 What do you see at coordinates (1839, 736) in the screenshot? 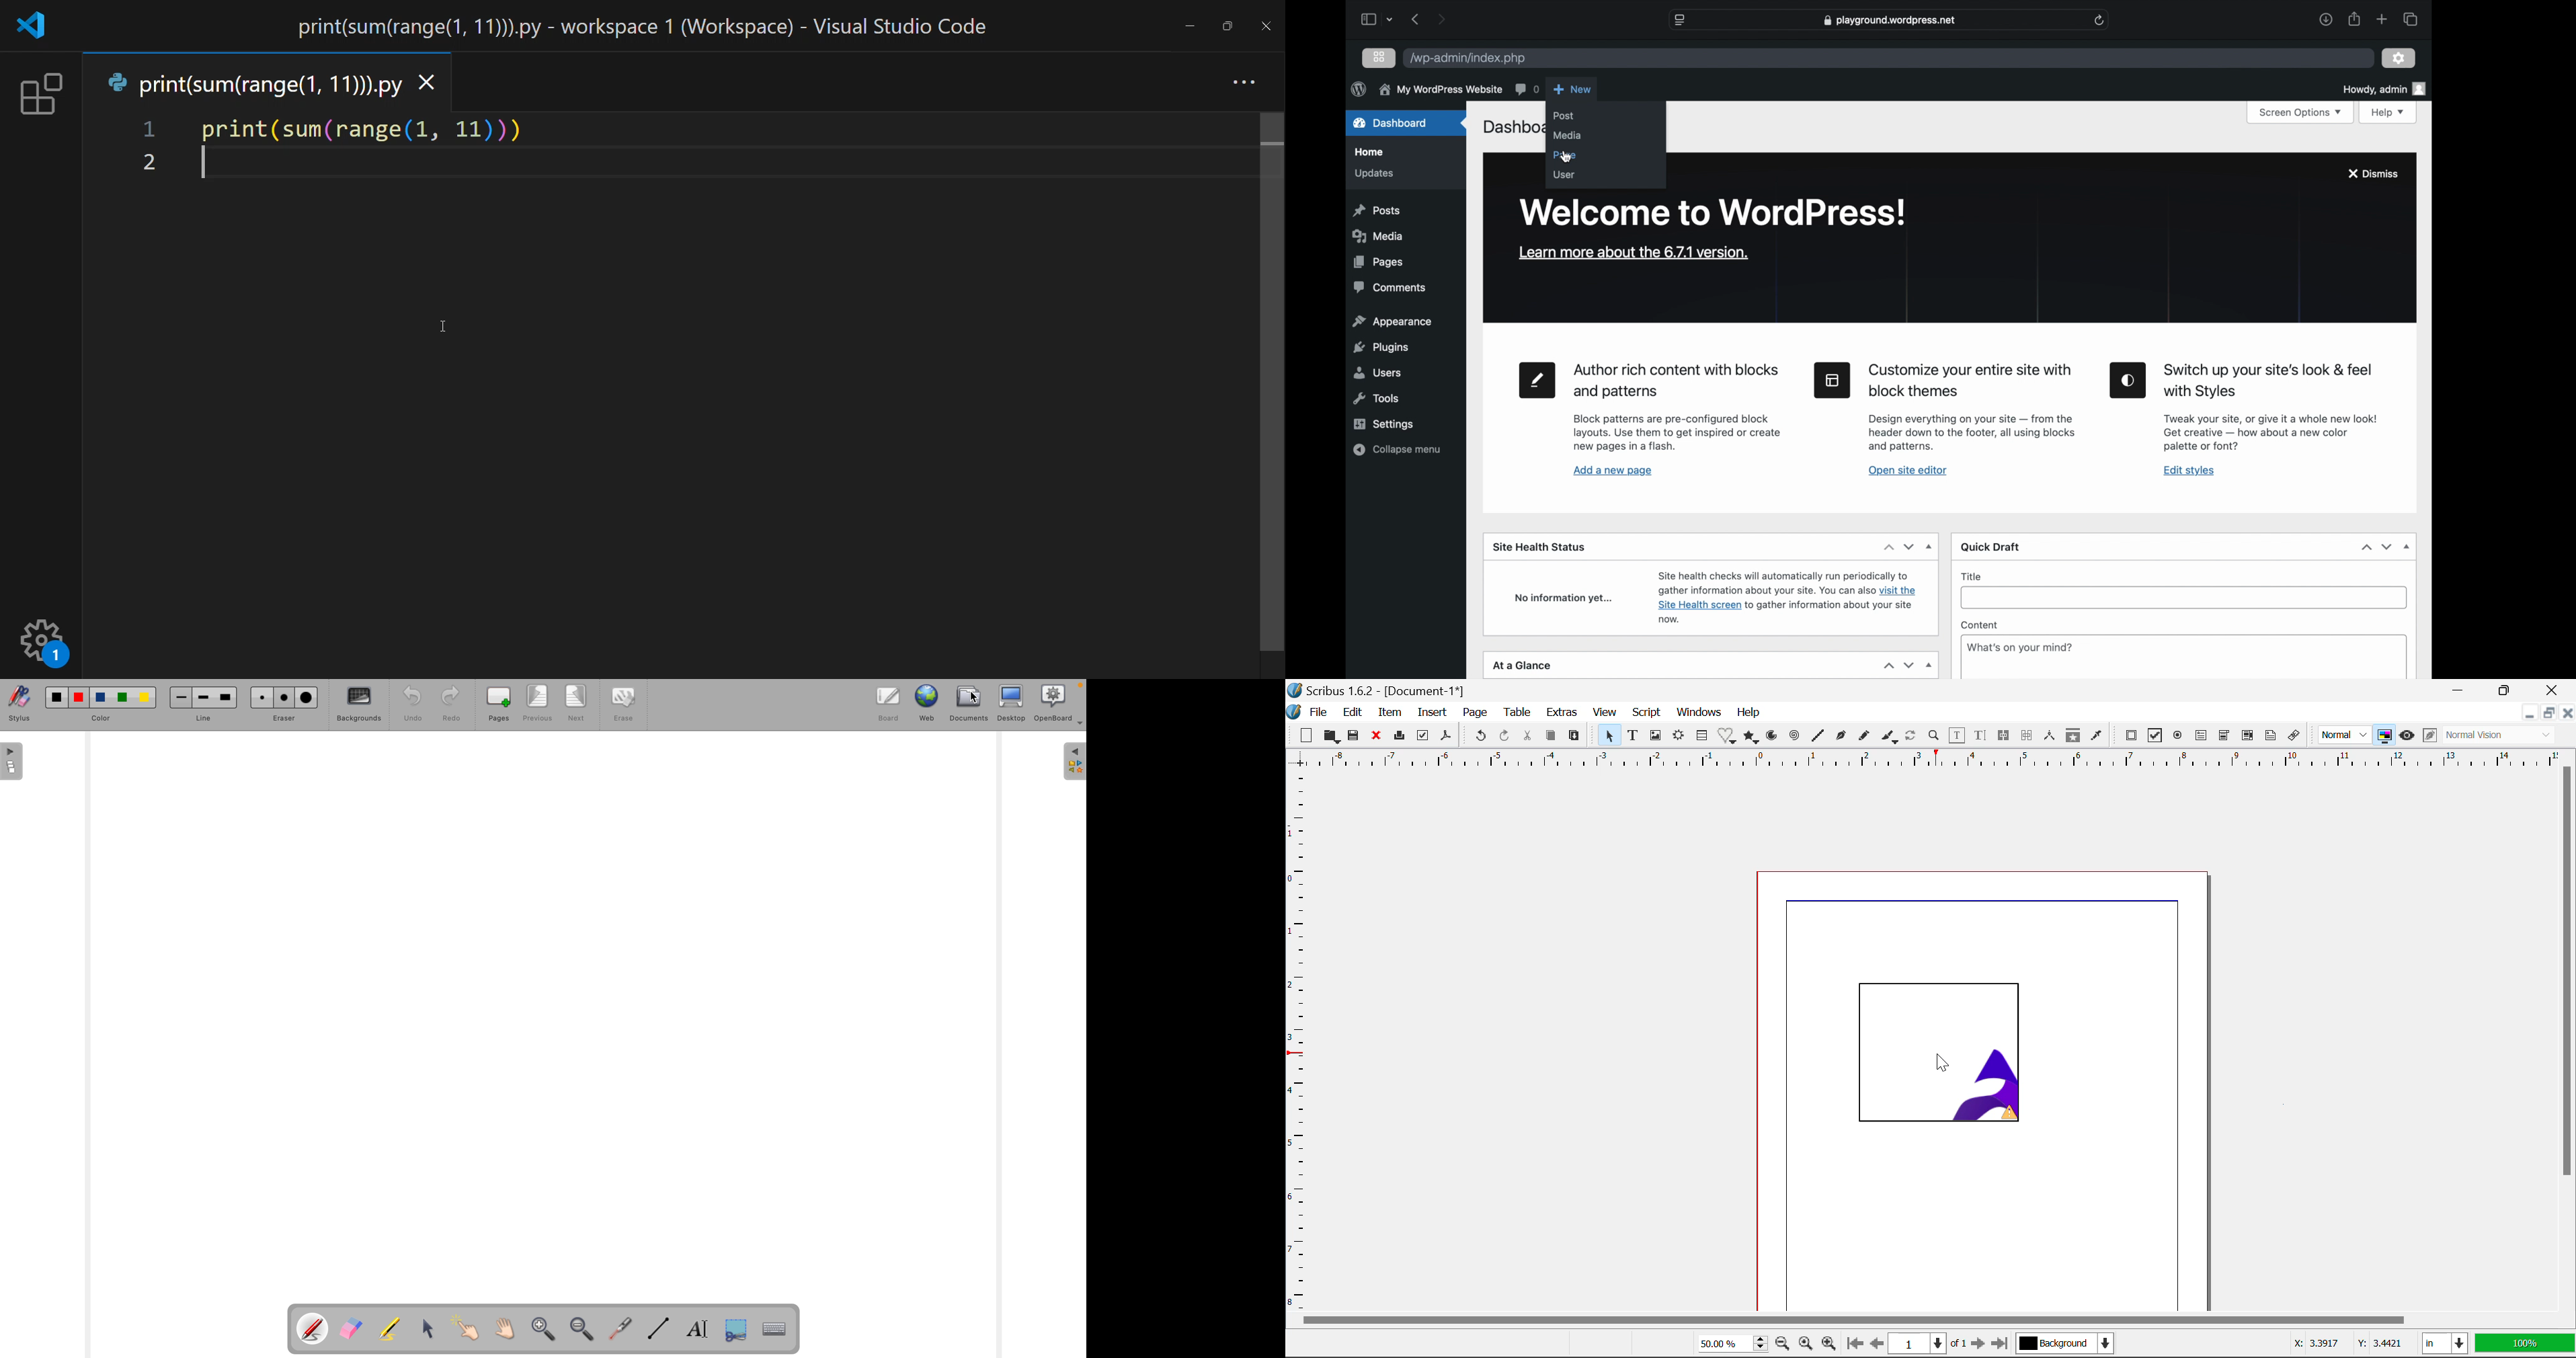
I see `Bezier Curve` at bounding box center [1839, 736].